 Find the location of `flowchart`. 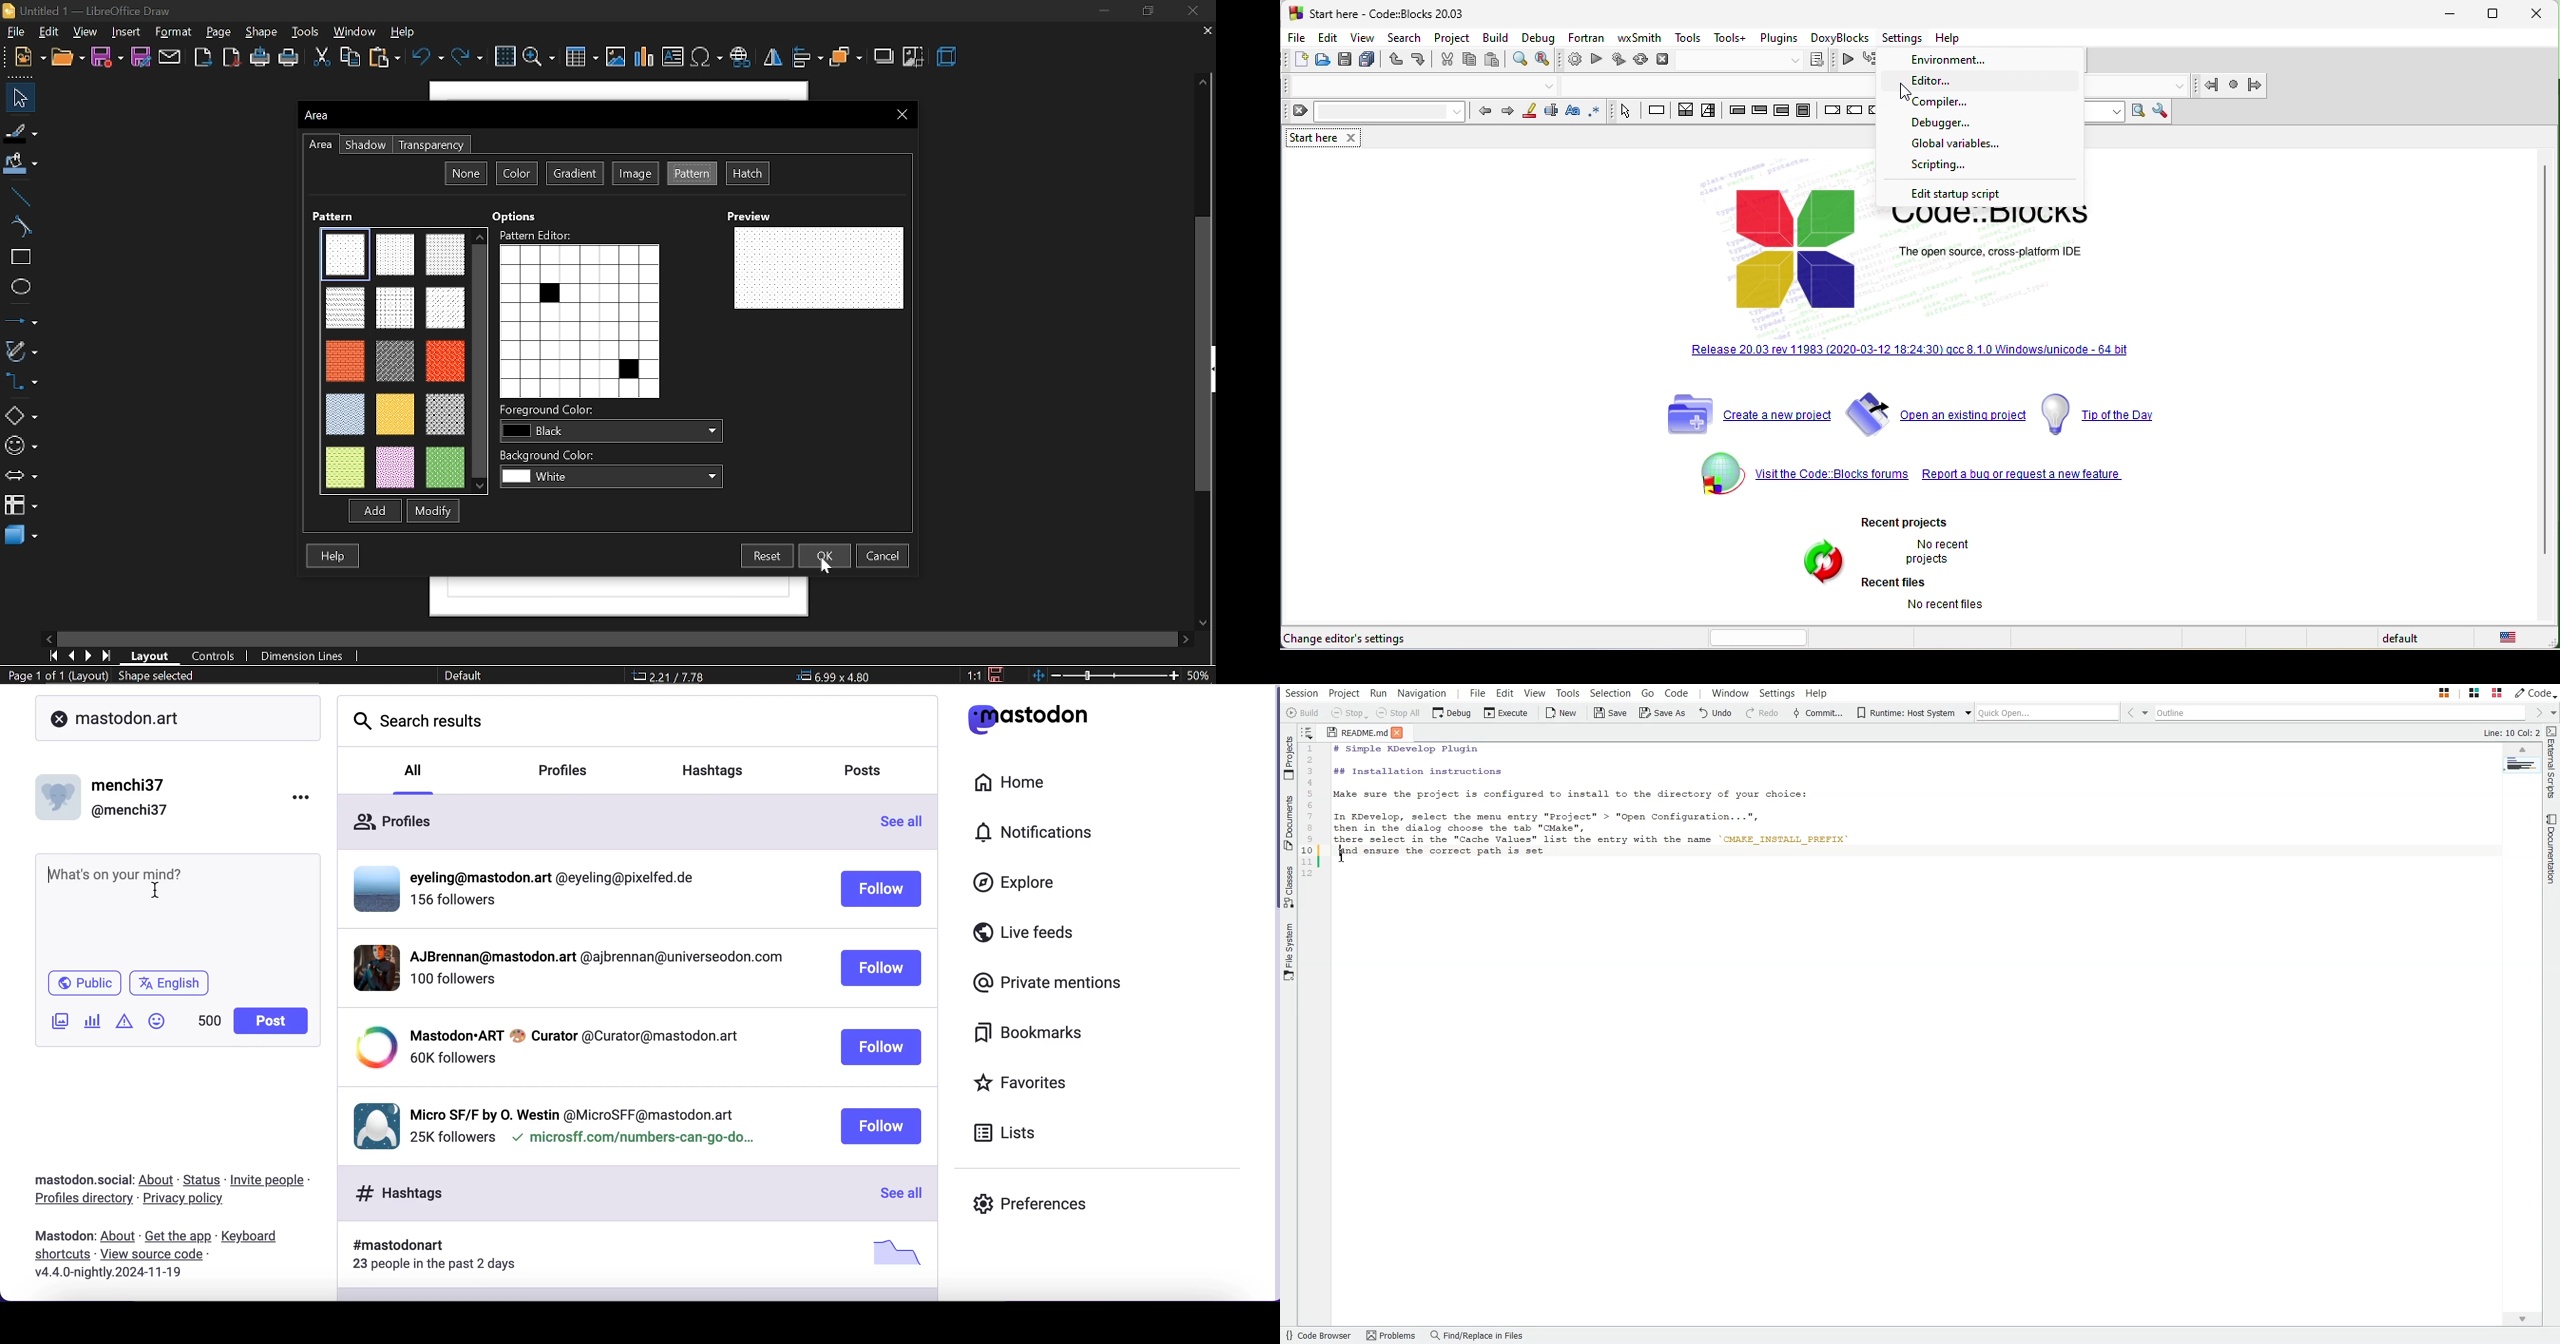

flowchart is located at coordinates (20, 505).